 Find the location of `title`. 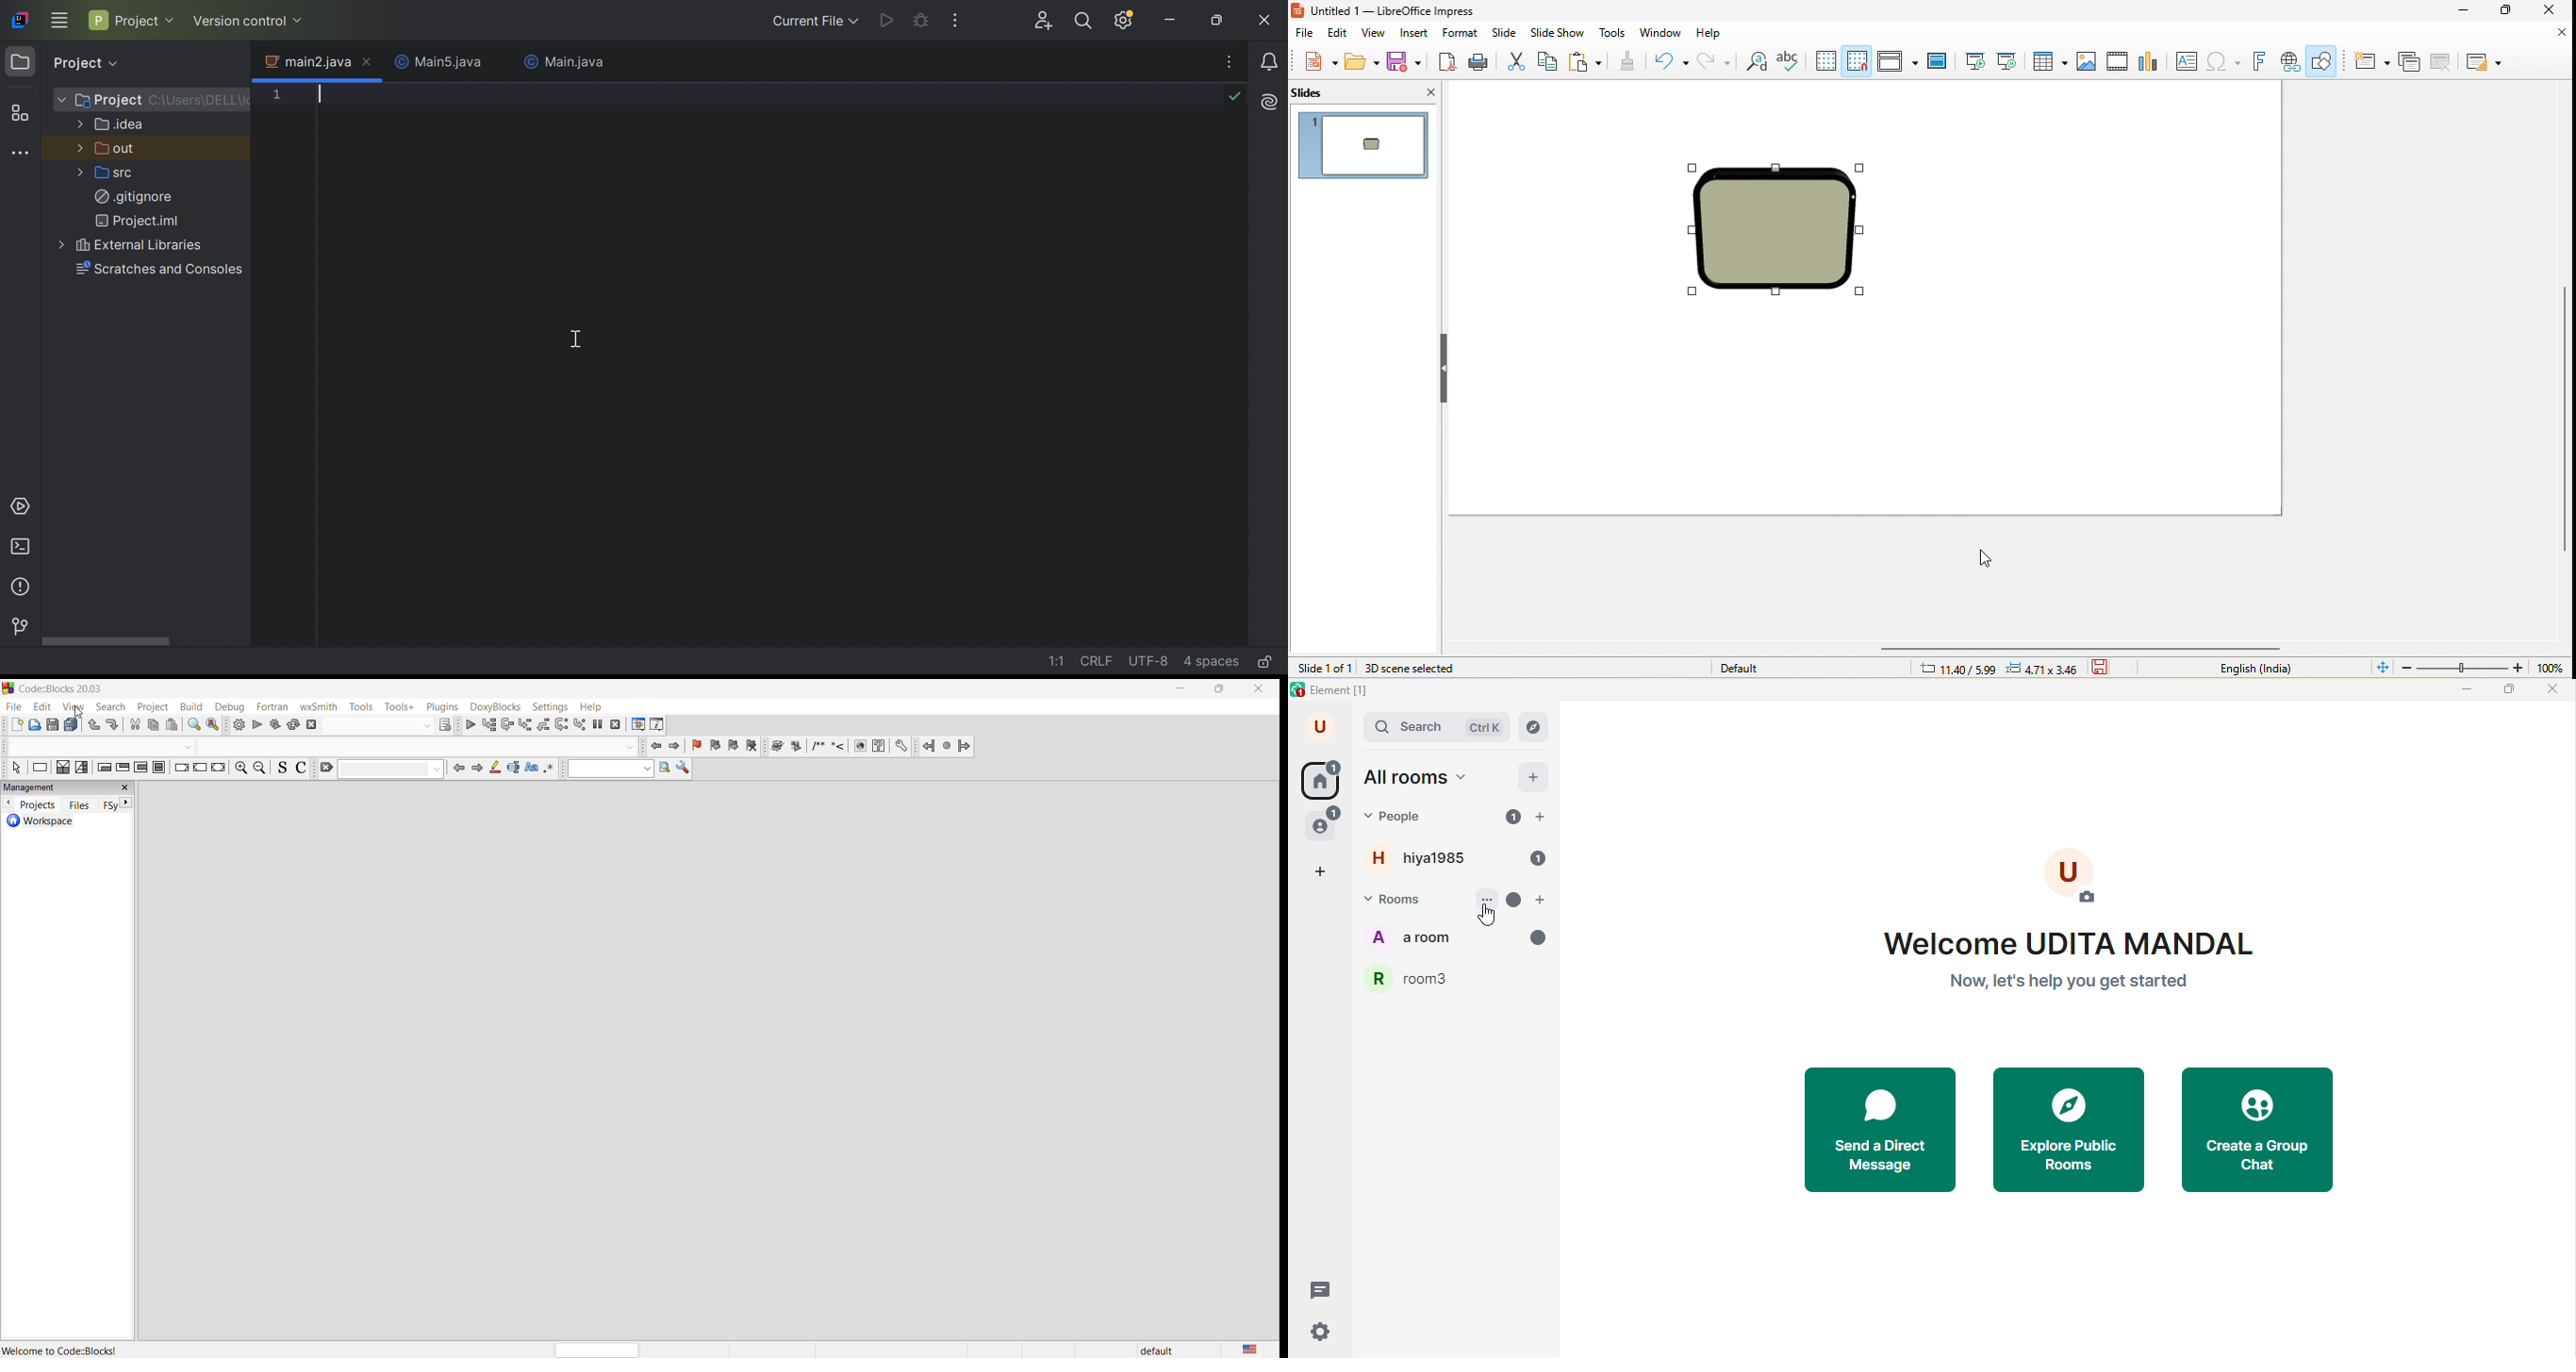

title is located at coordinates (1337, 690).